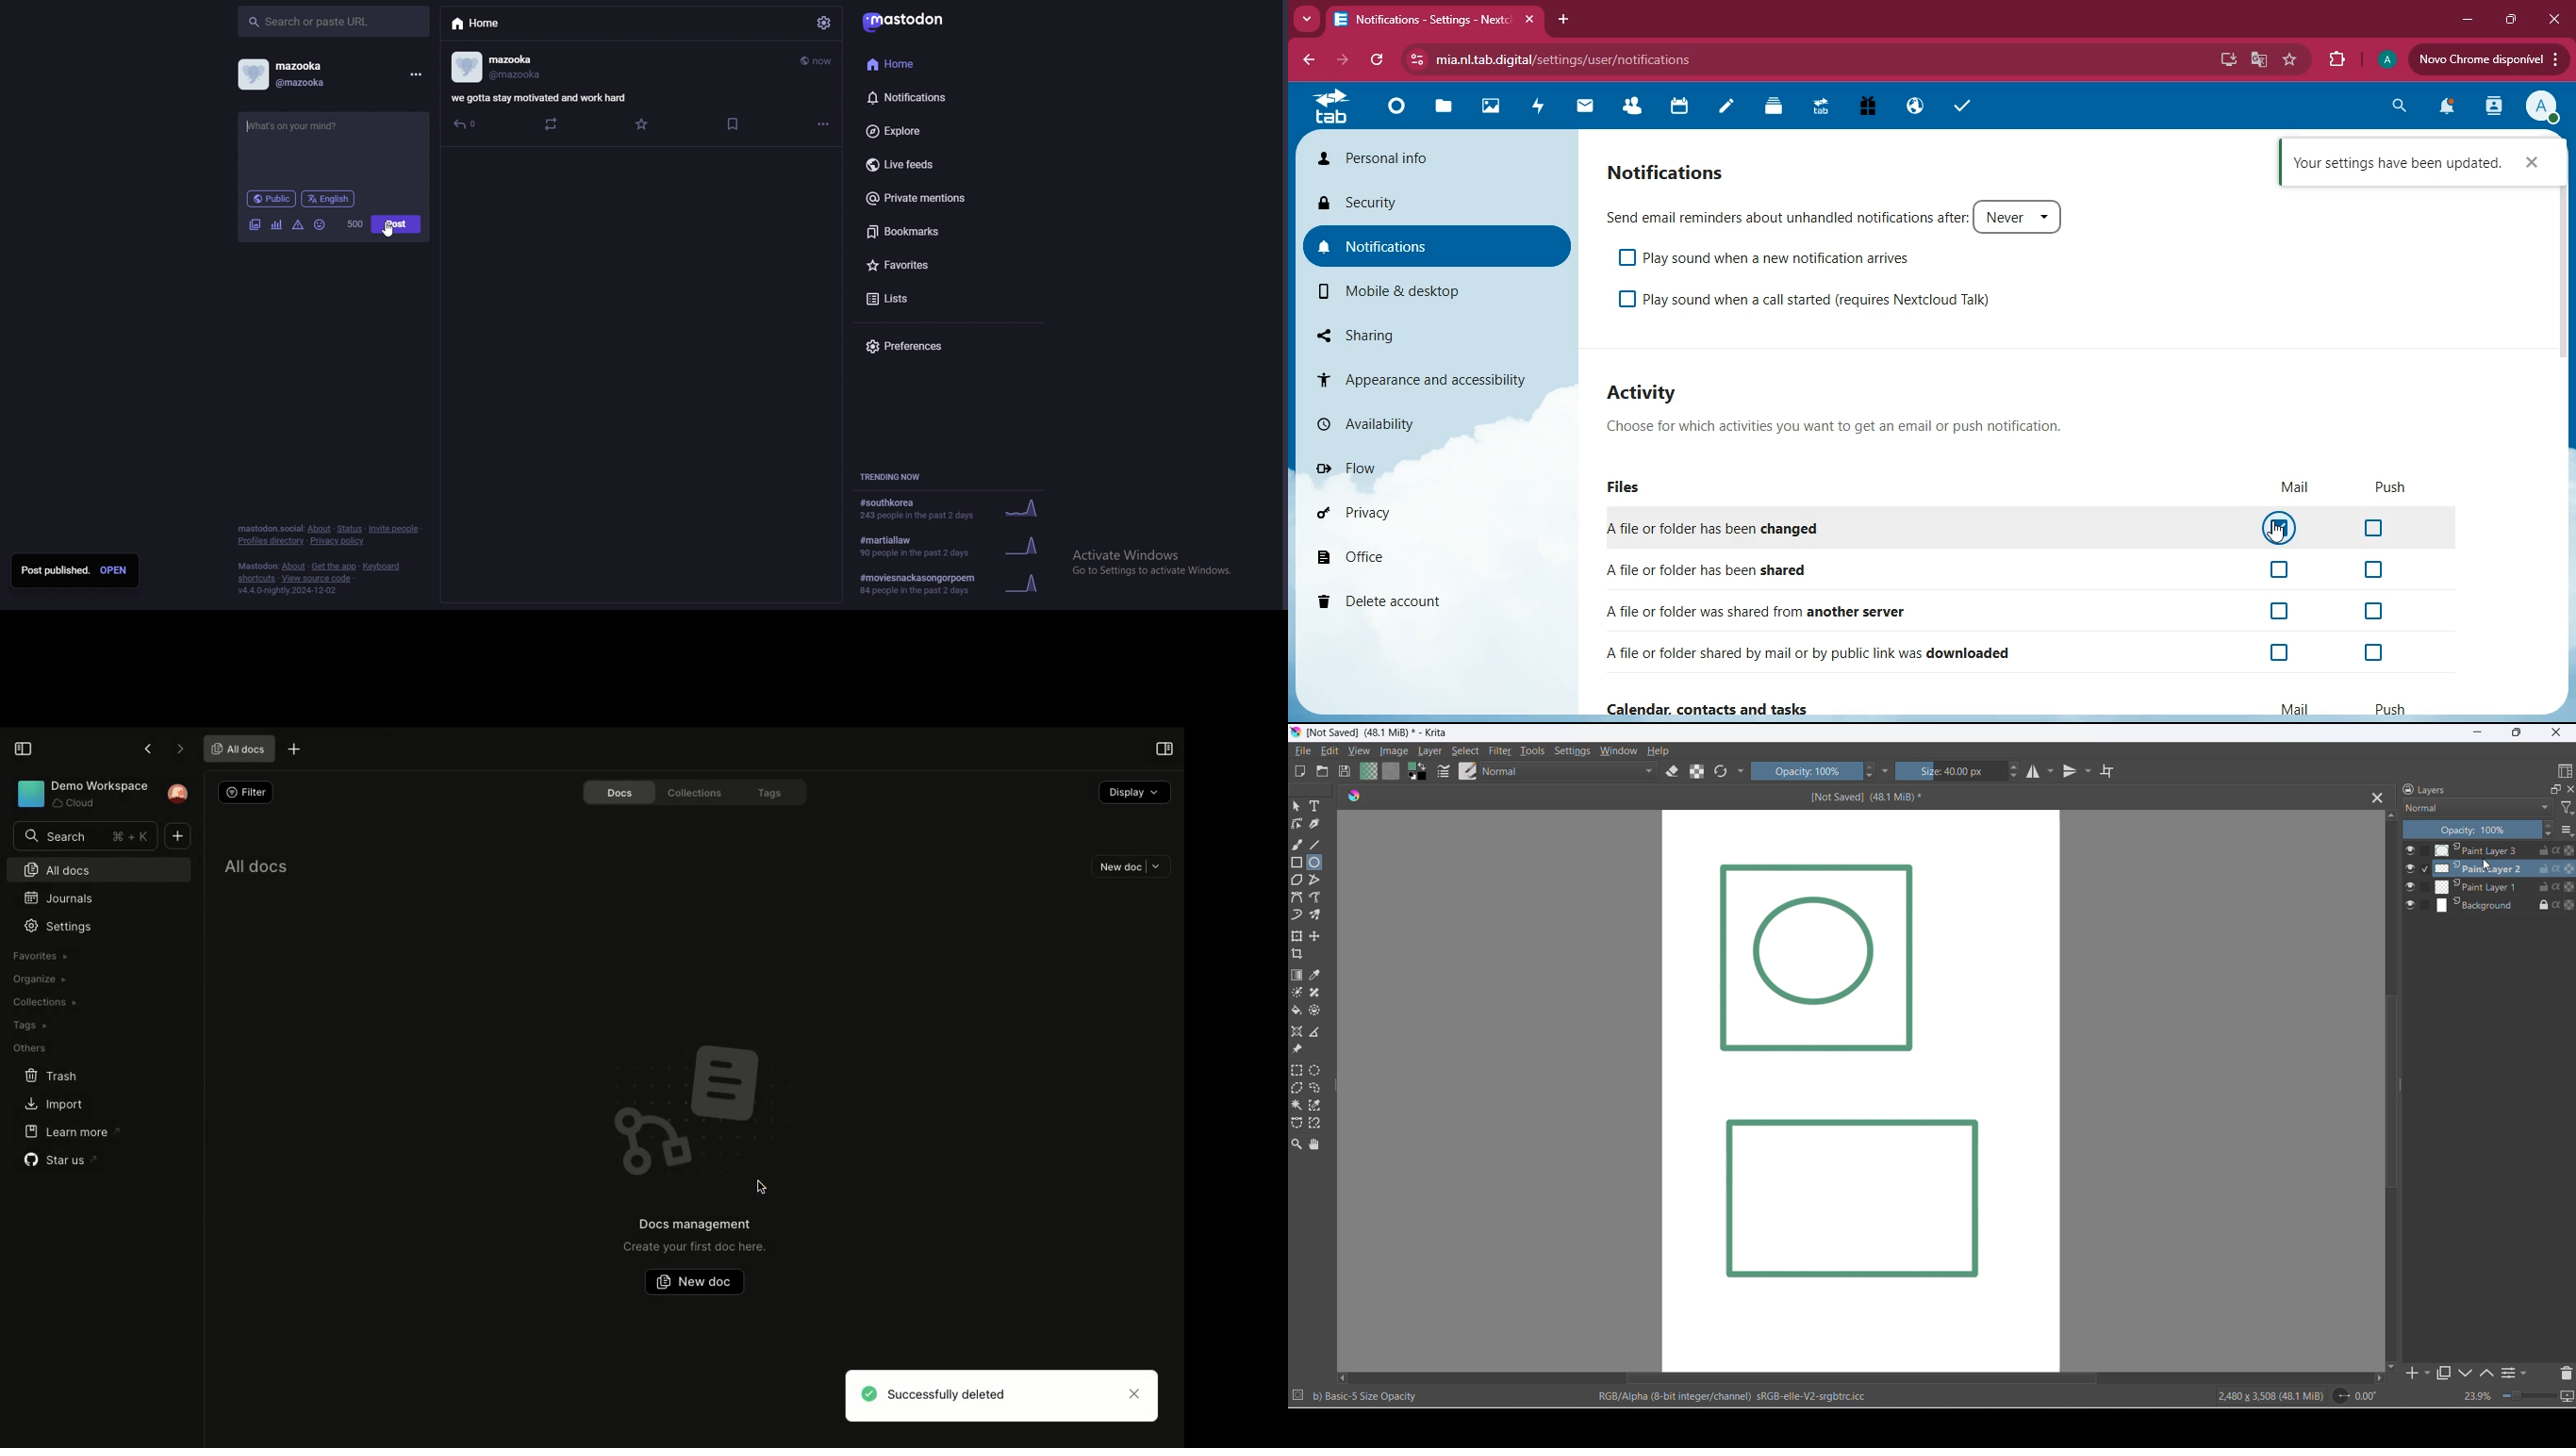 This screenshot has width=2576, height=1456. What do you see at coordinates (177, 836) in the screenshot?
I see `Add new document` at bounding box center [177, 836].